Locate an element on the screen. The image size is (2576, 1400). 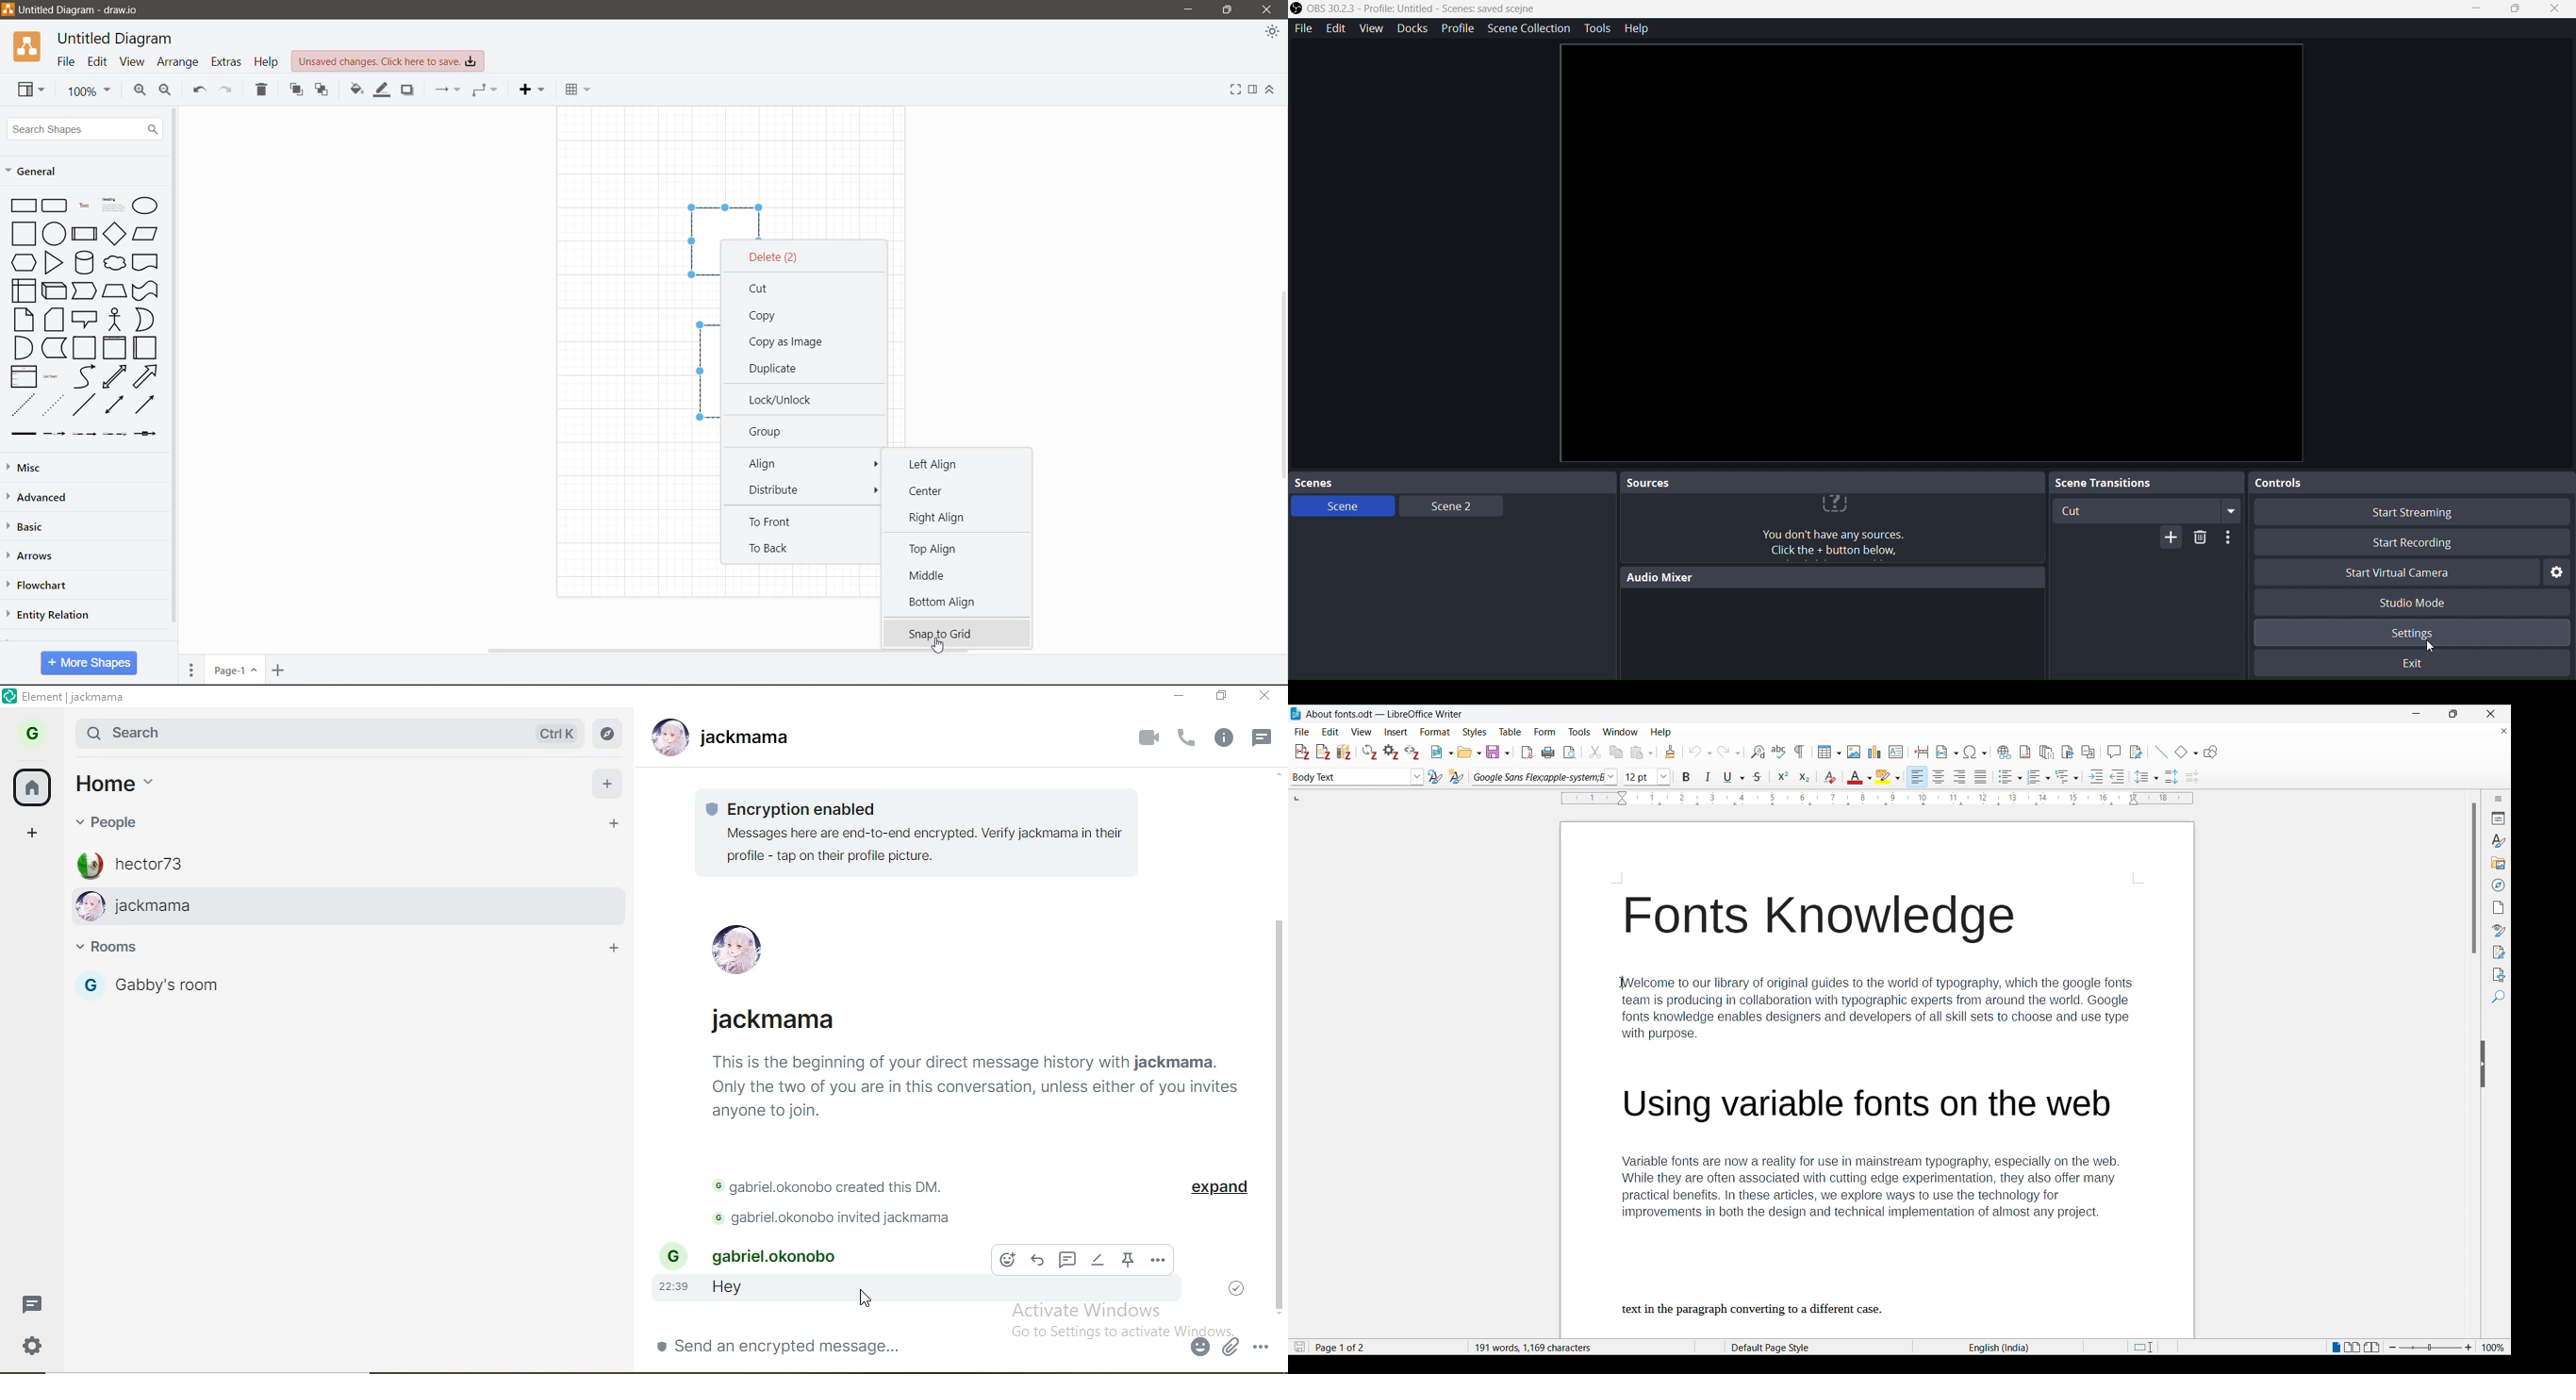
options is located at coordinates (1159, 1259).